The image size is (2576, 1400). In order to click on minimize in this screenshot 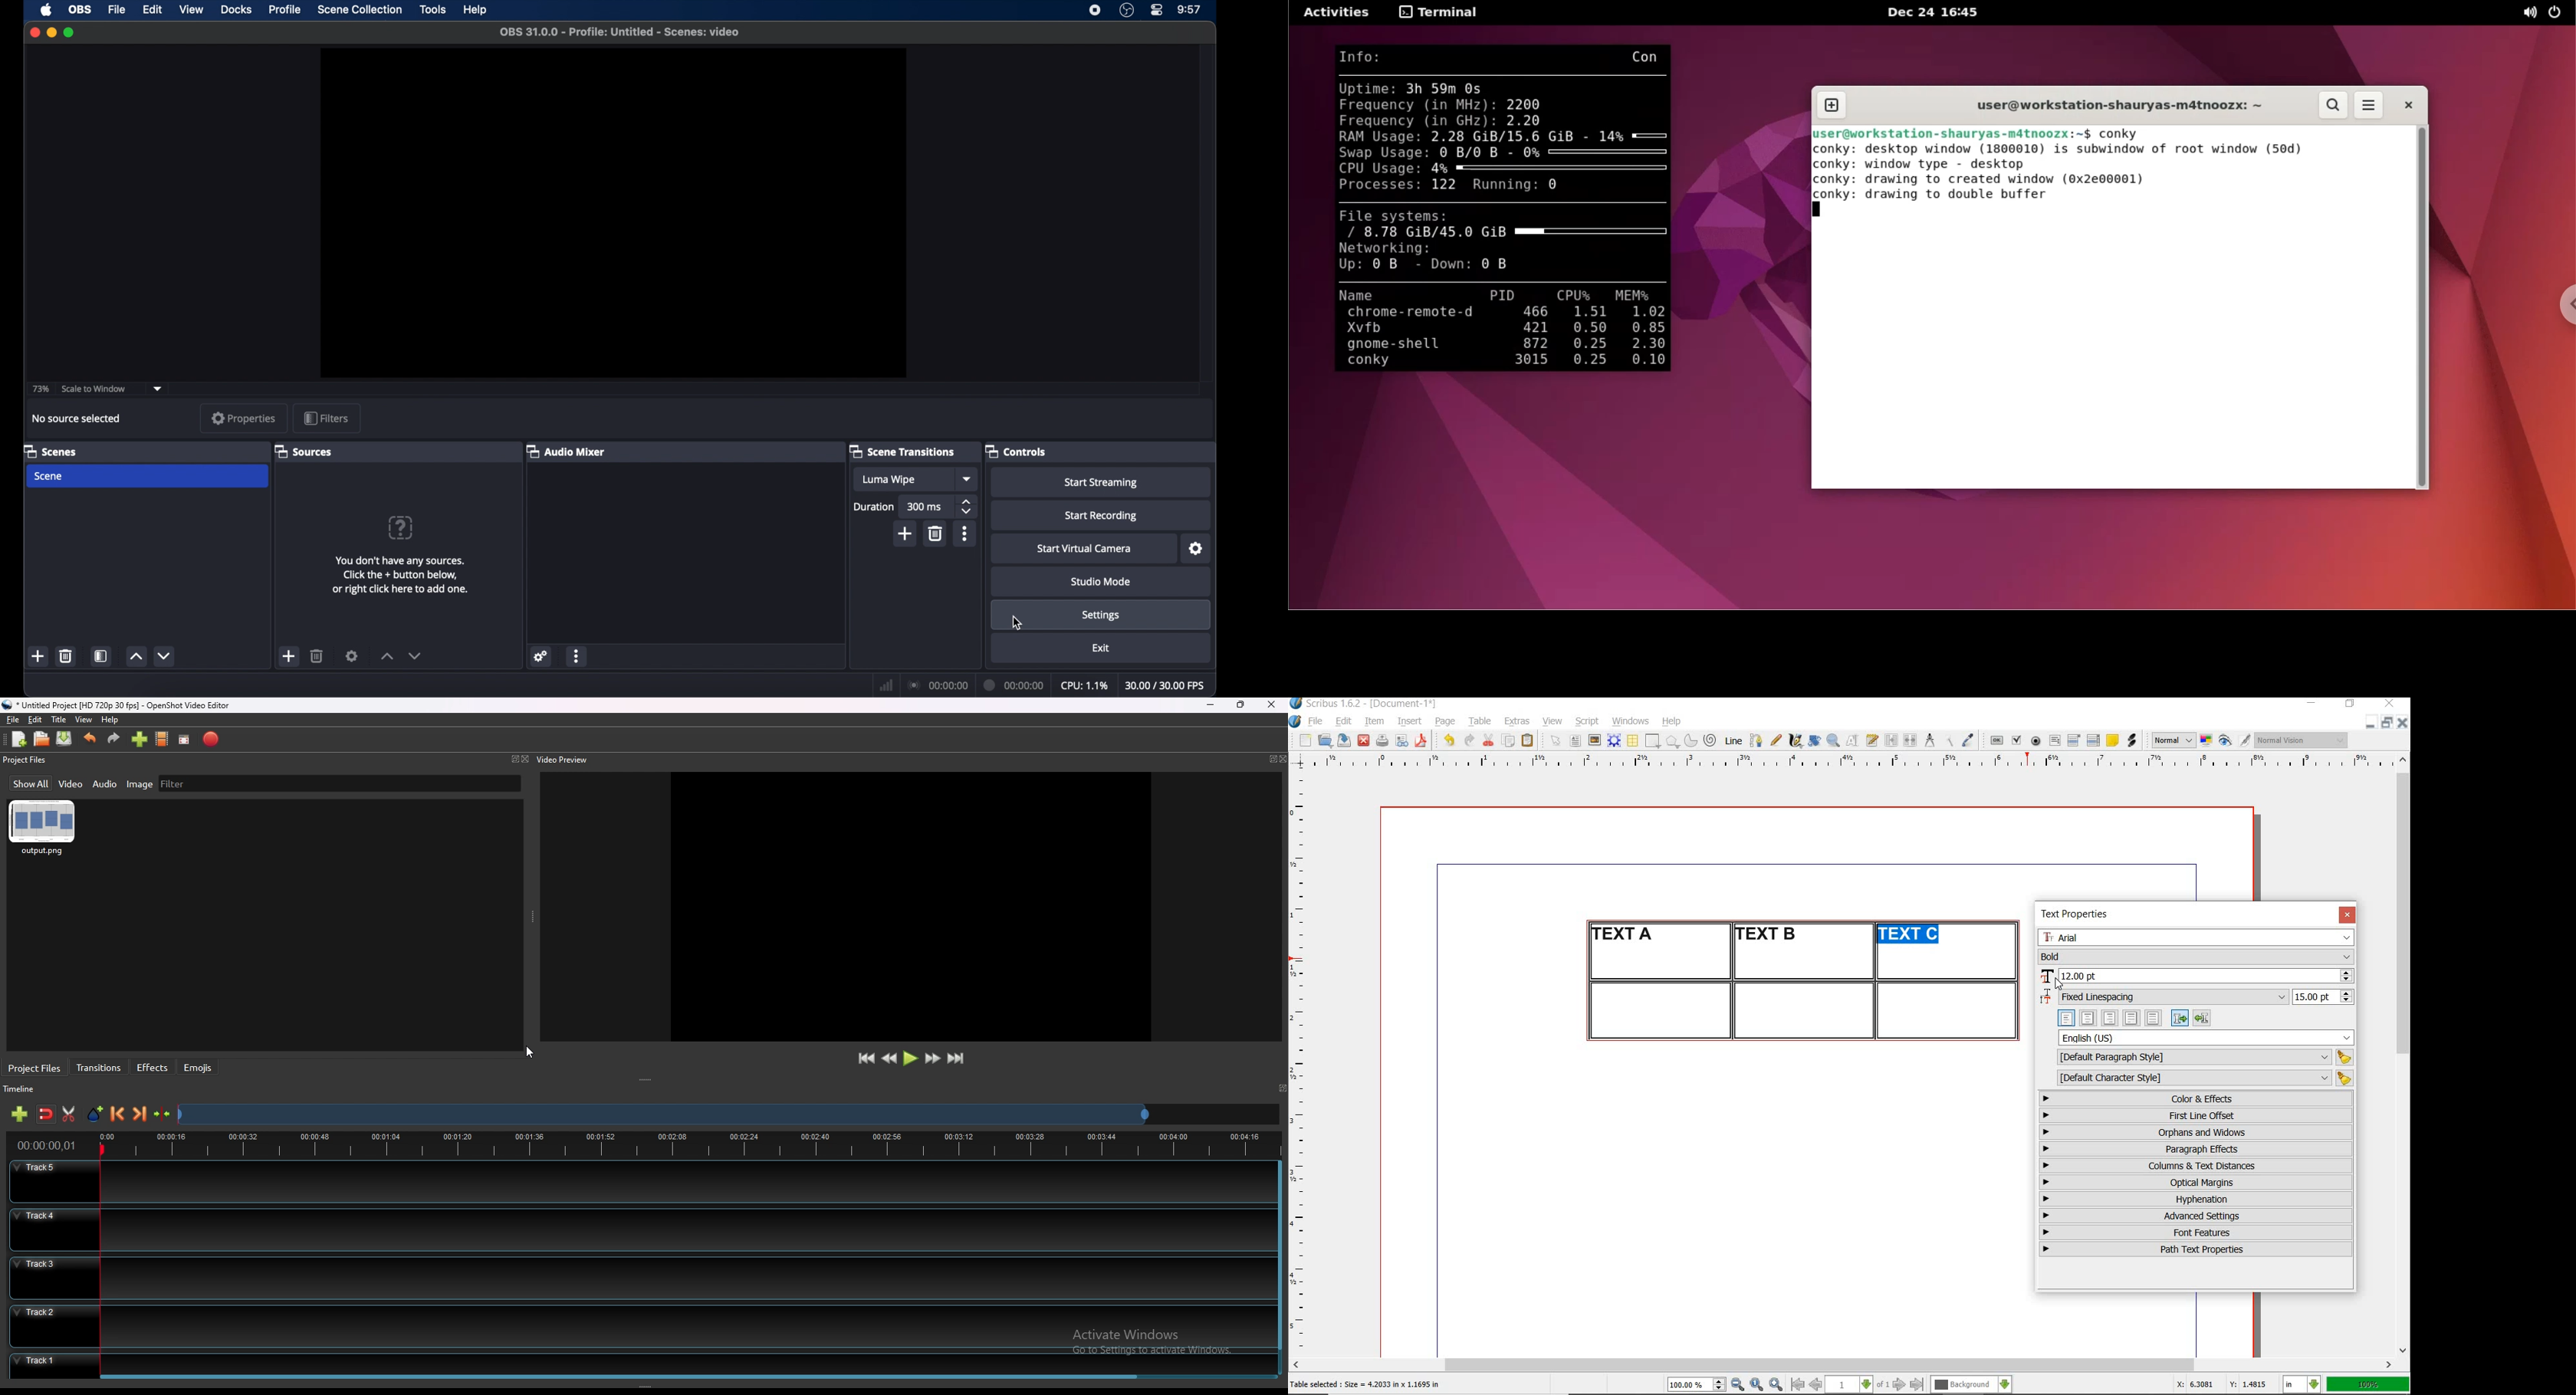, I will do `click(1212, 705)`.